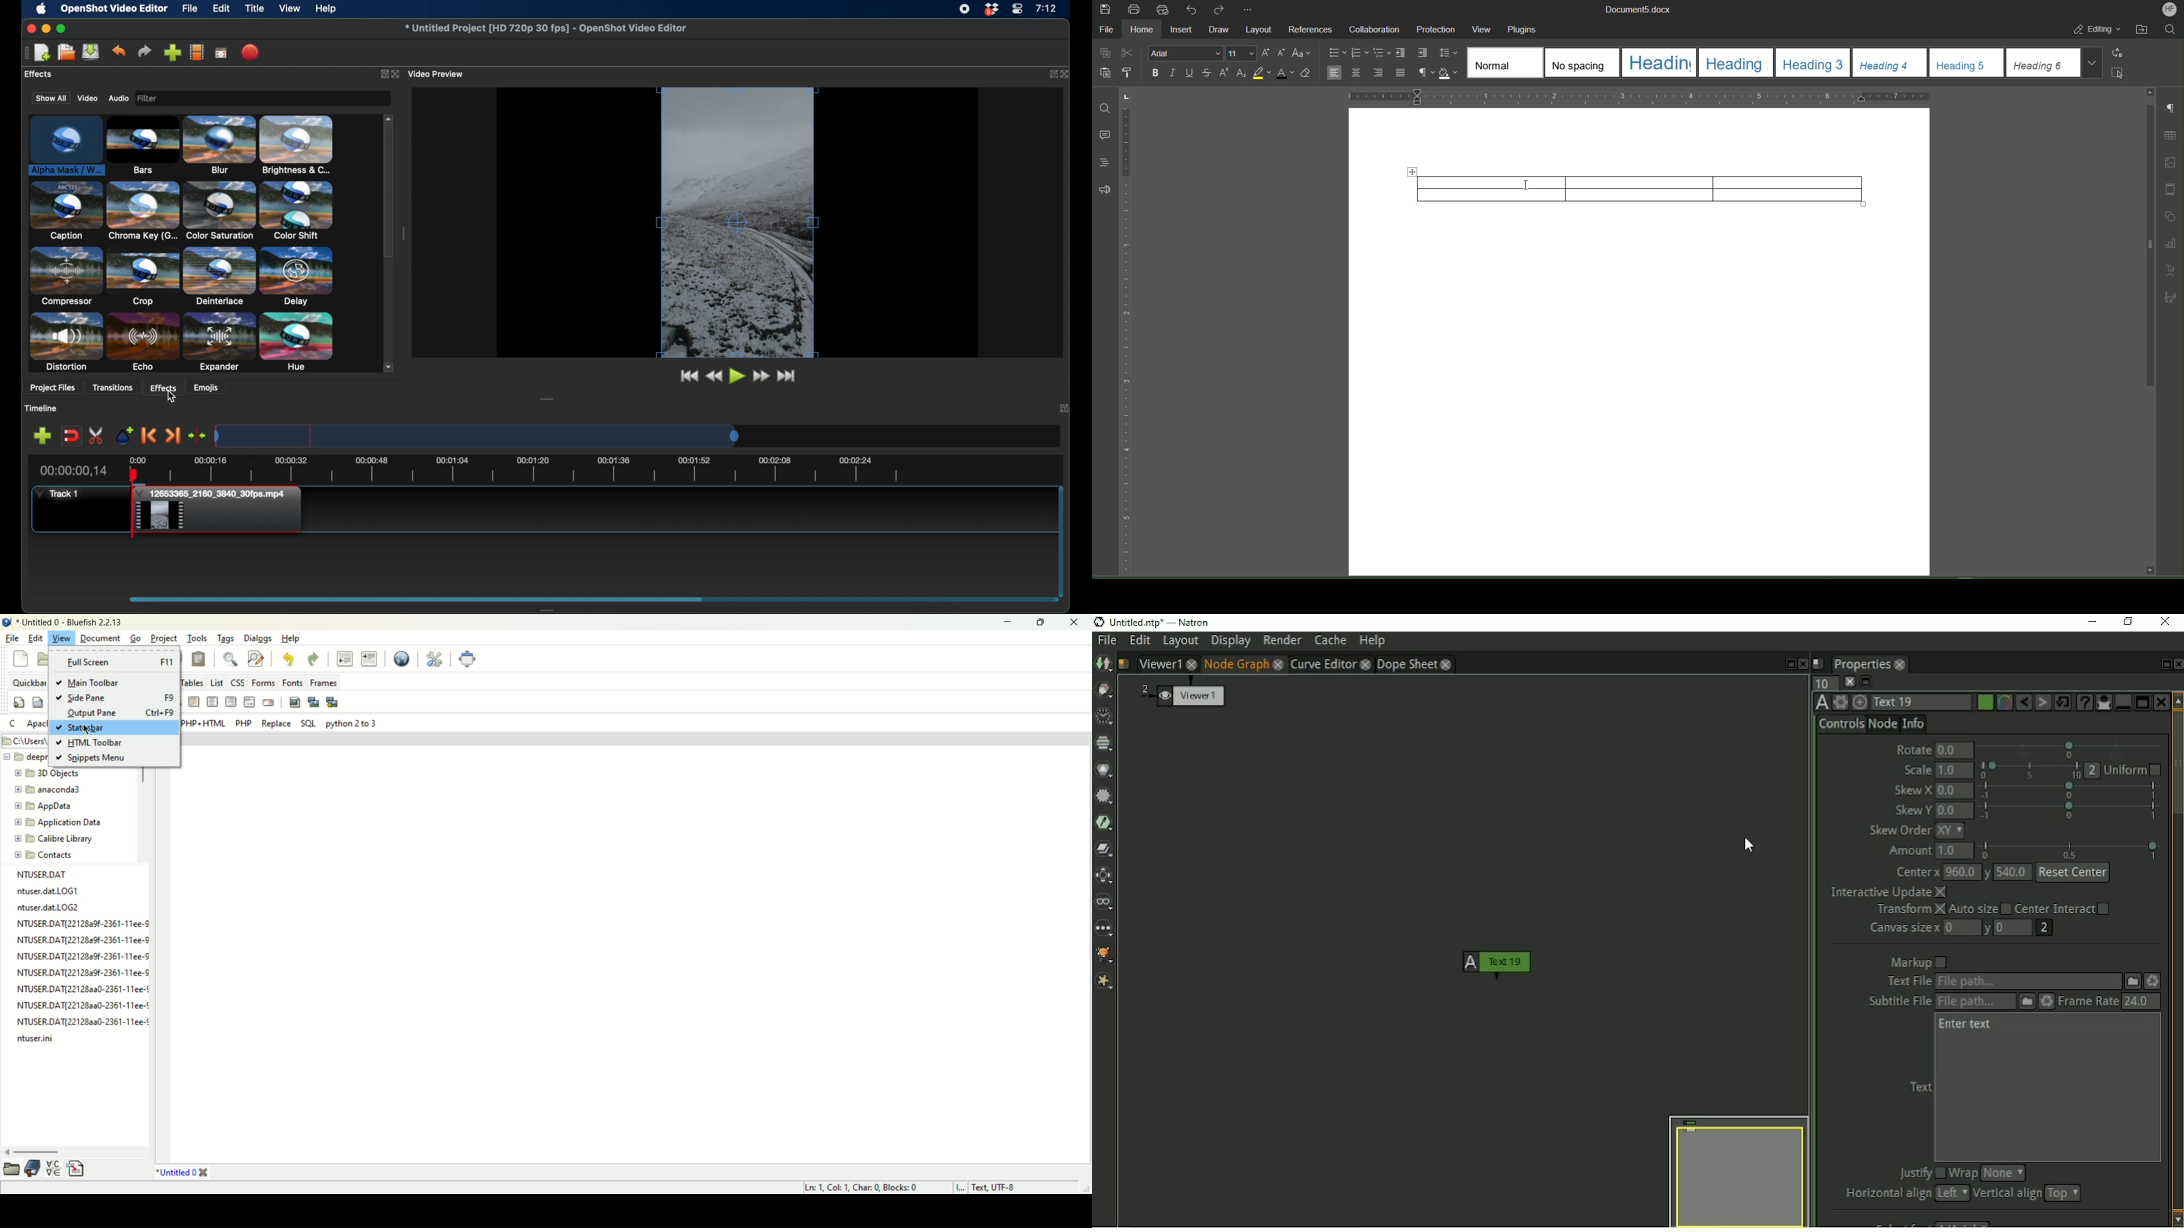 The height and width of the screenshot is (1232, 2184). I want to click on Bold, so click(1156, 73).